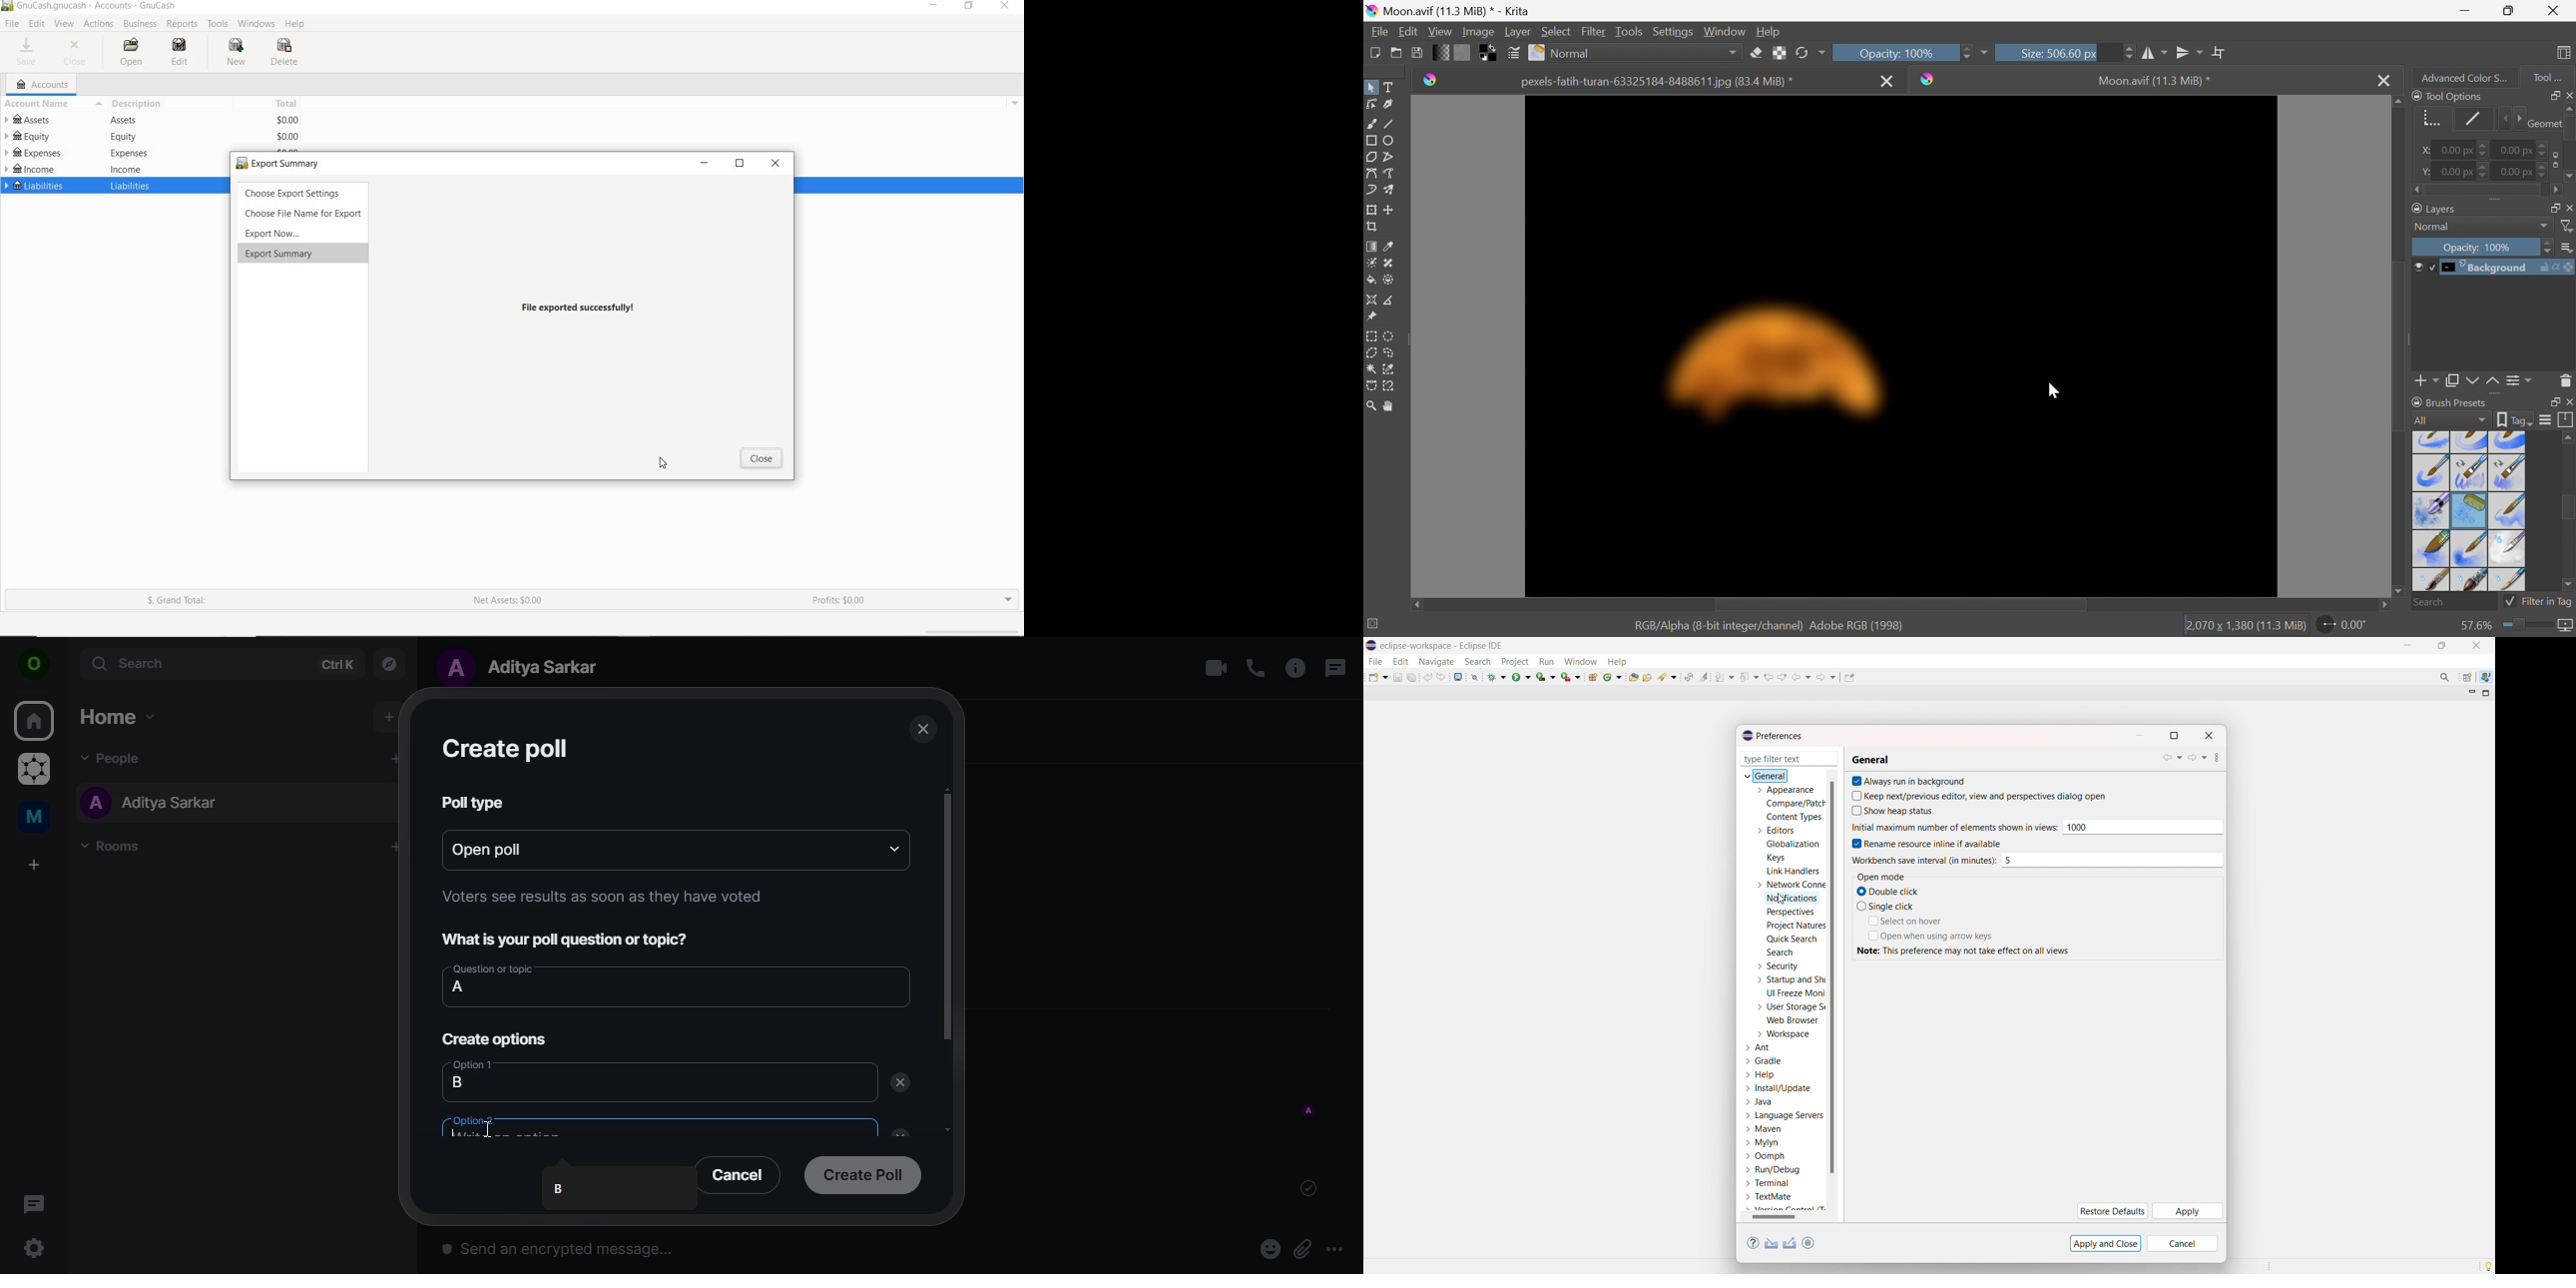 The image size is (2576, 1288). Describe the element at coordinates (1441, 677) in the screenshot. I see `redo` at that location.